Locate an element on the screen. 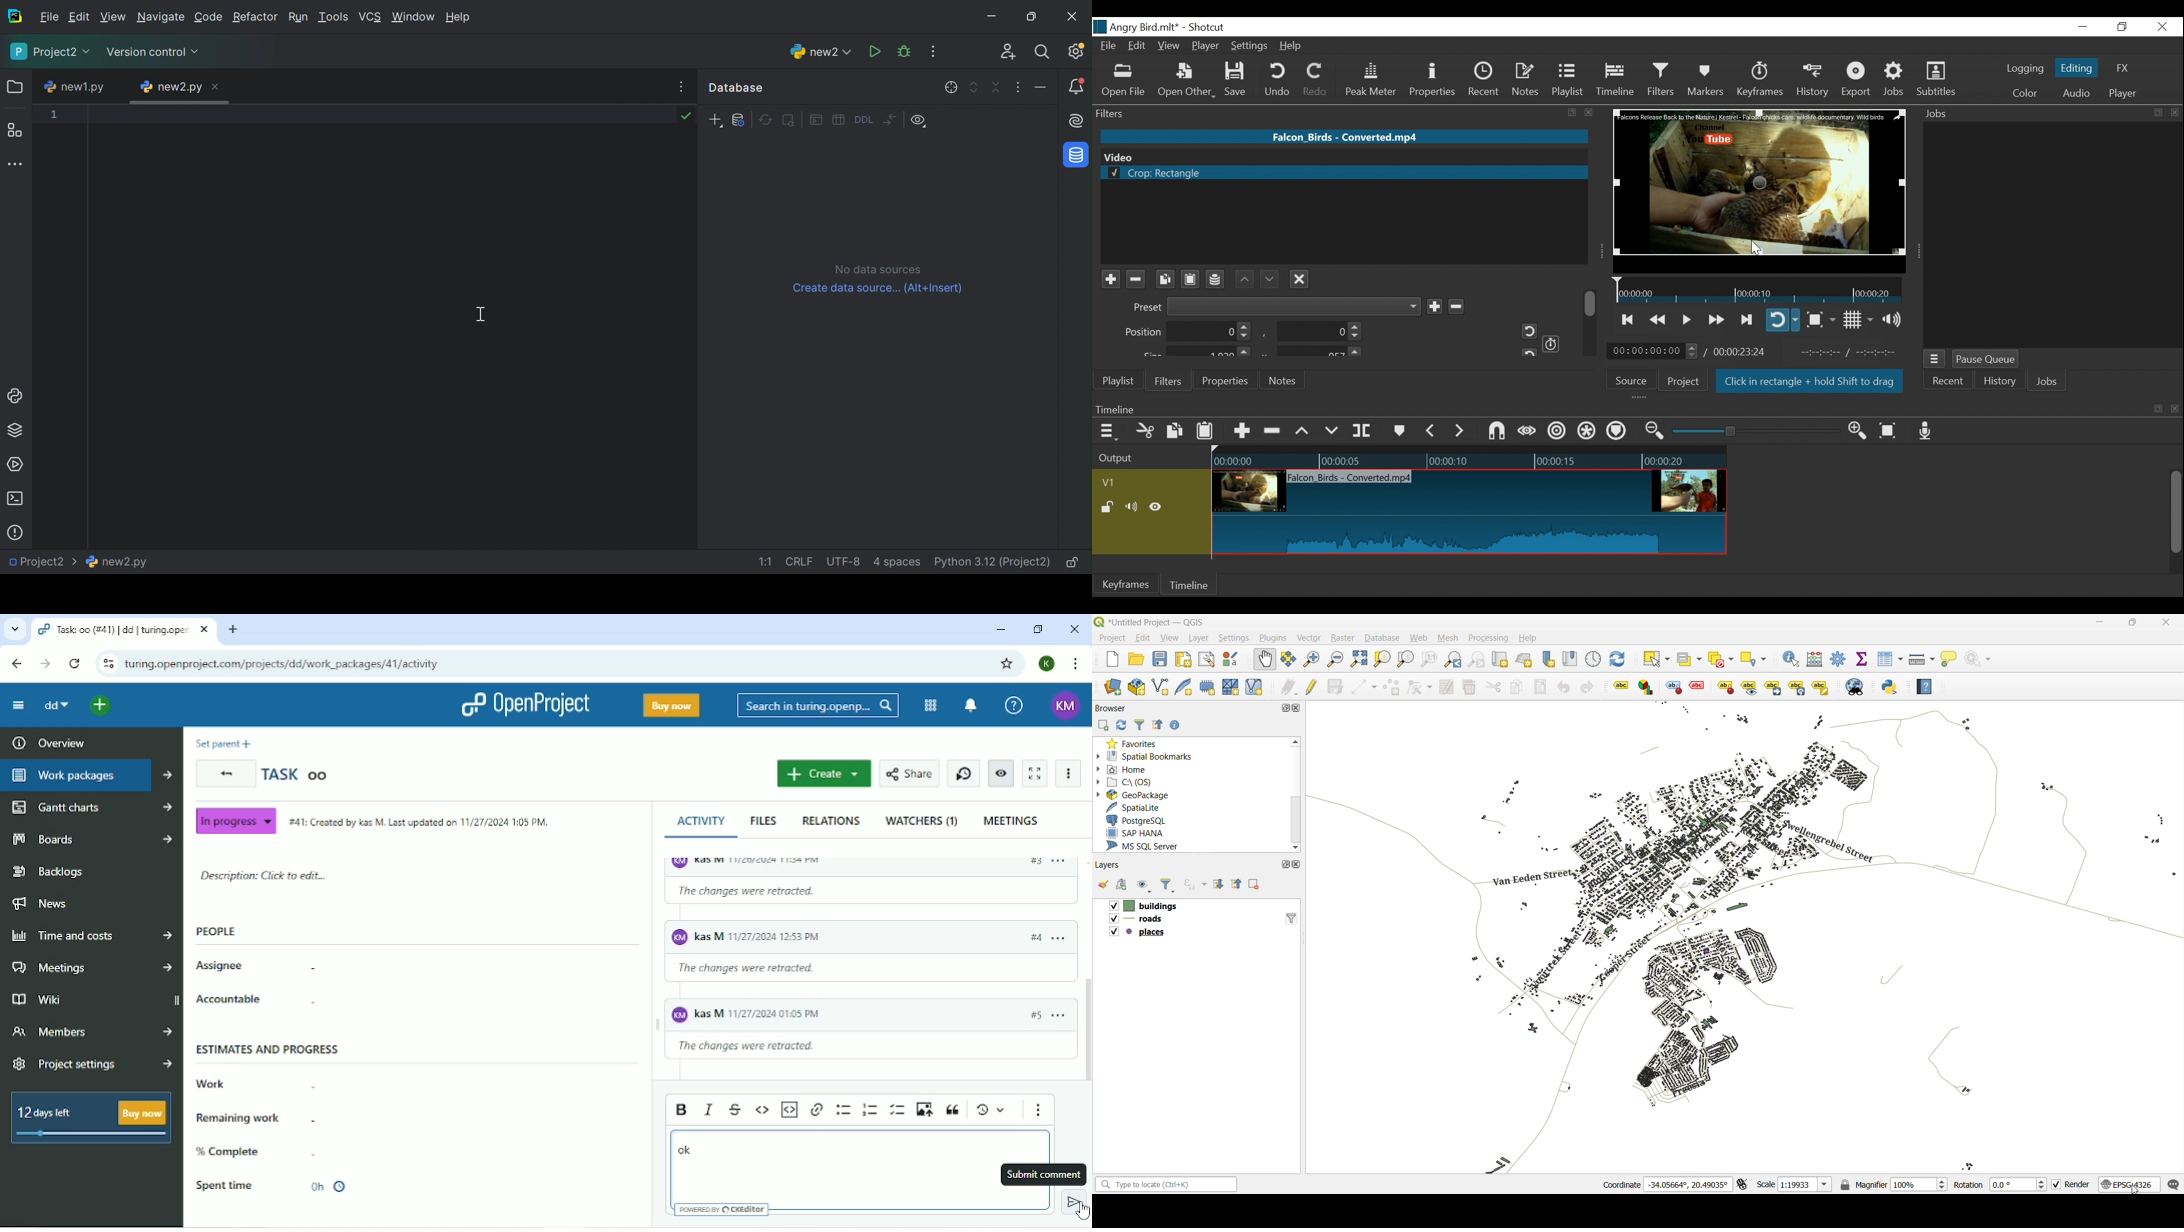 The image size is (2184, 1232). layer diagram options is located at coordinates (1646, 687).